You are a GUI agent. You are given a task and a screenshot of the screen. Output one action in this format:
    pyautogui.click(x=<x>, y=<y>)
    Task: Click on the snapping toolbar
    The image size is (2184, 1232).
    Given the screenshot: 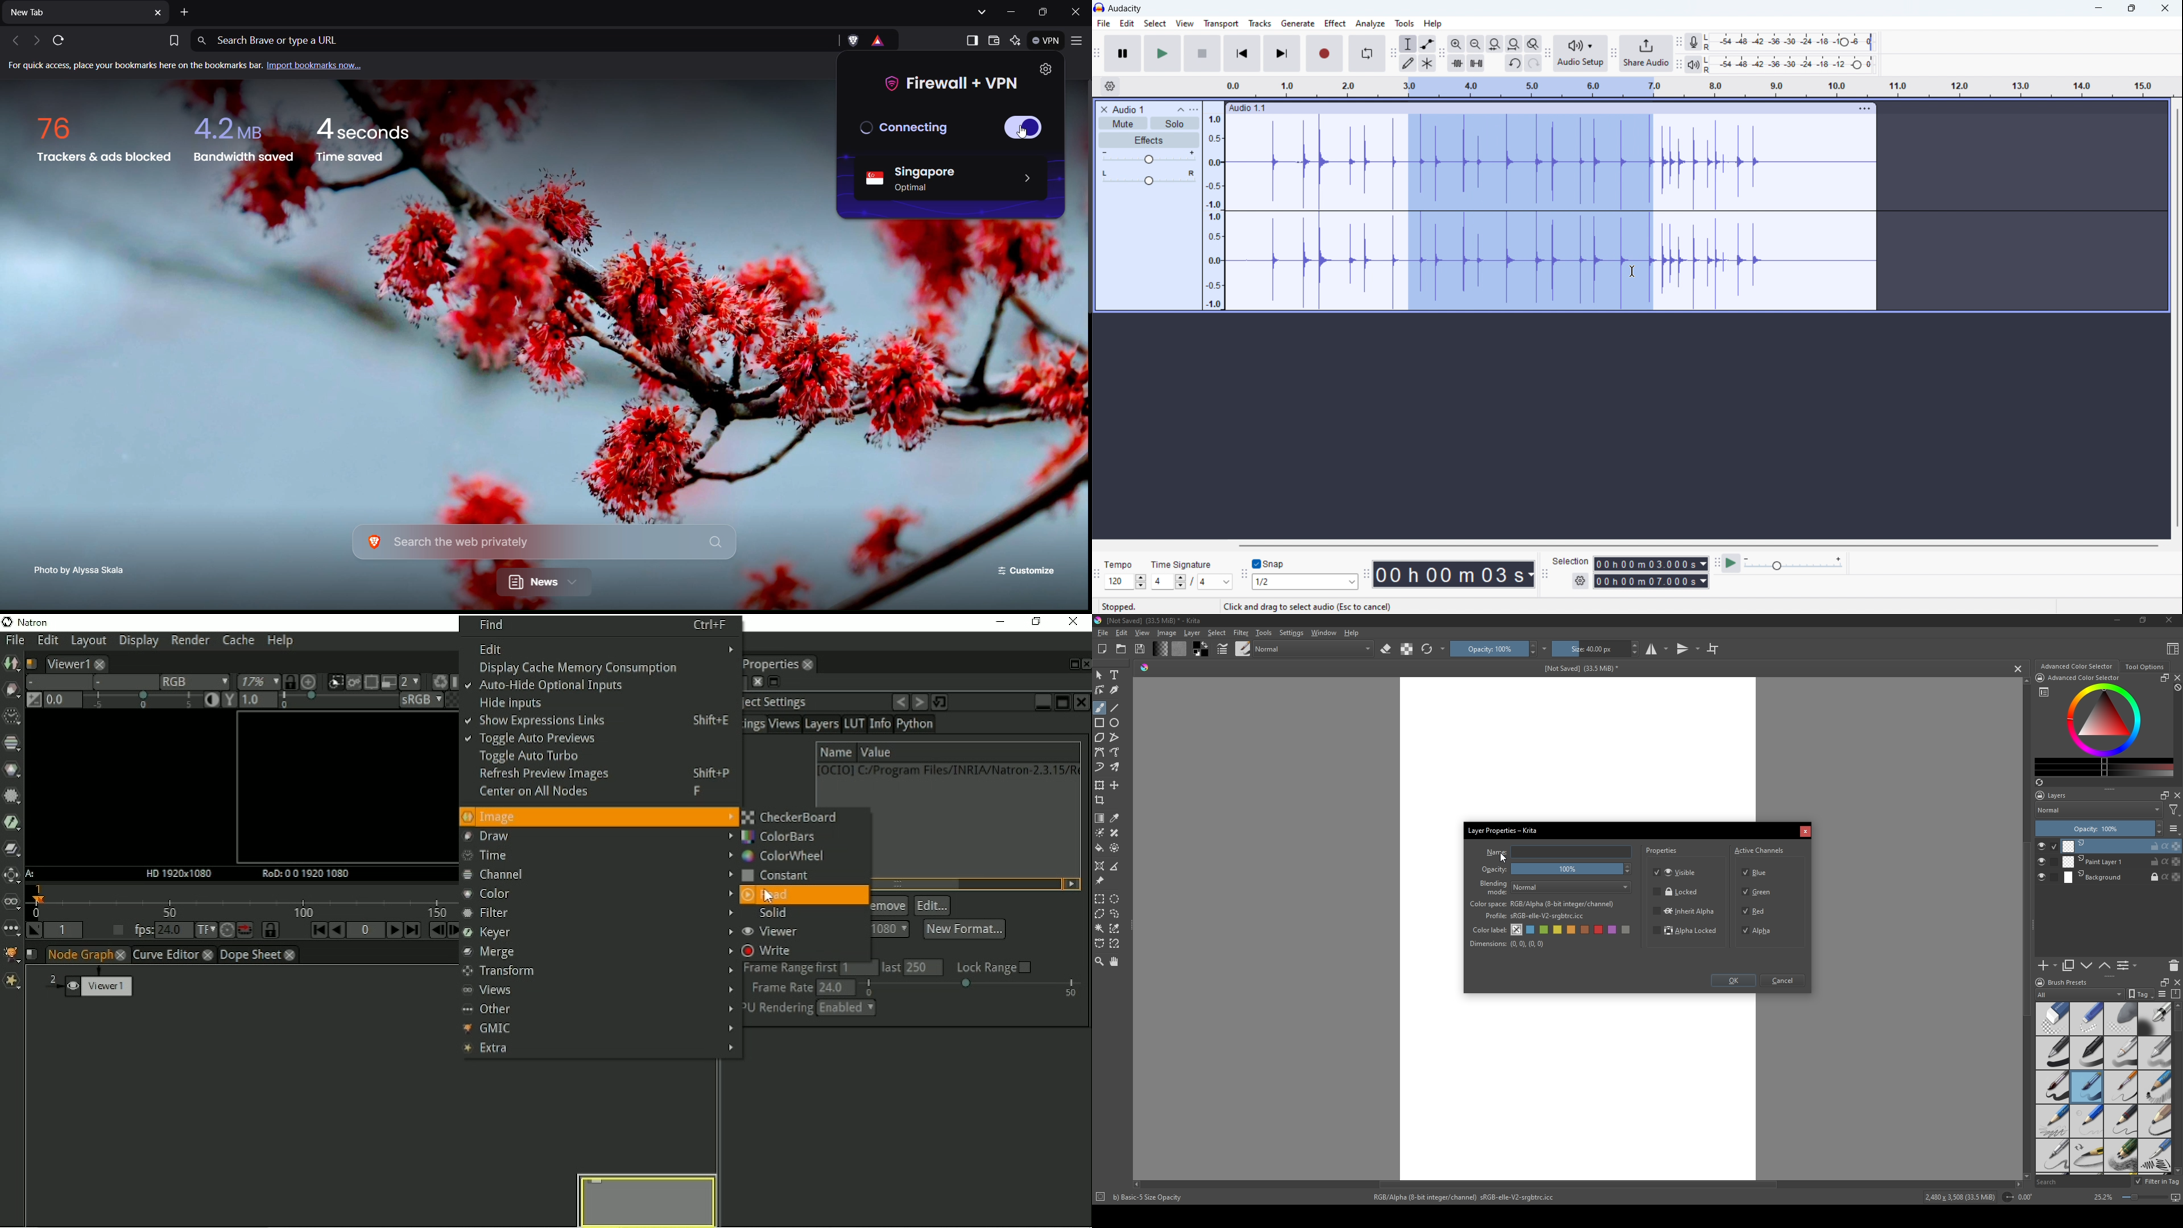 What is the action you would take?
    pyautogui.click(x=1244, y=574)
    